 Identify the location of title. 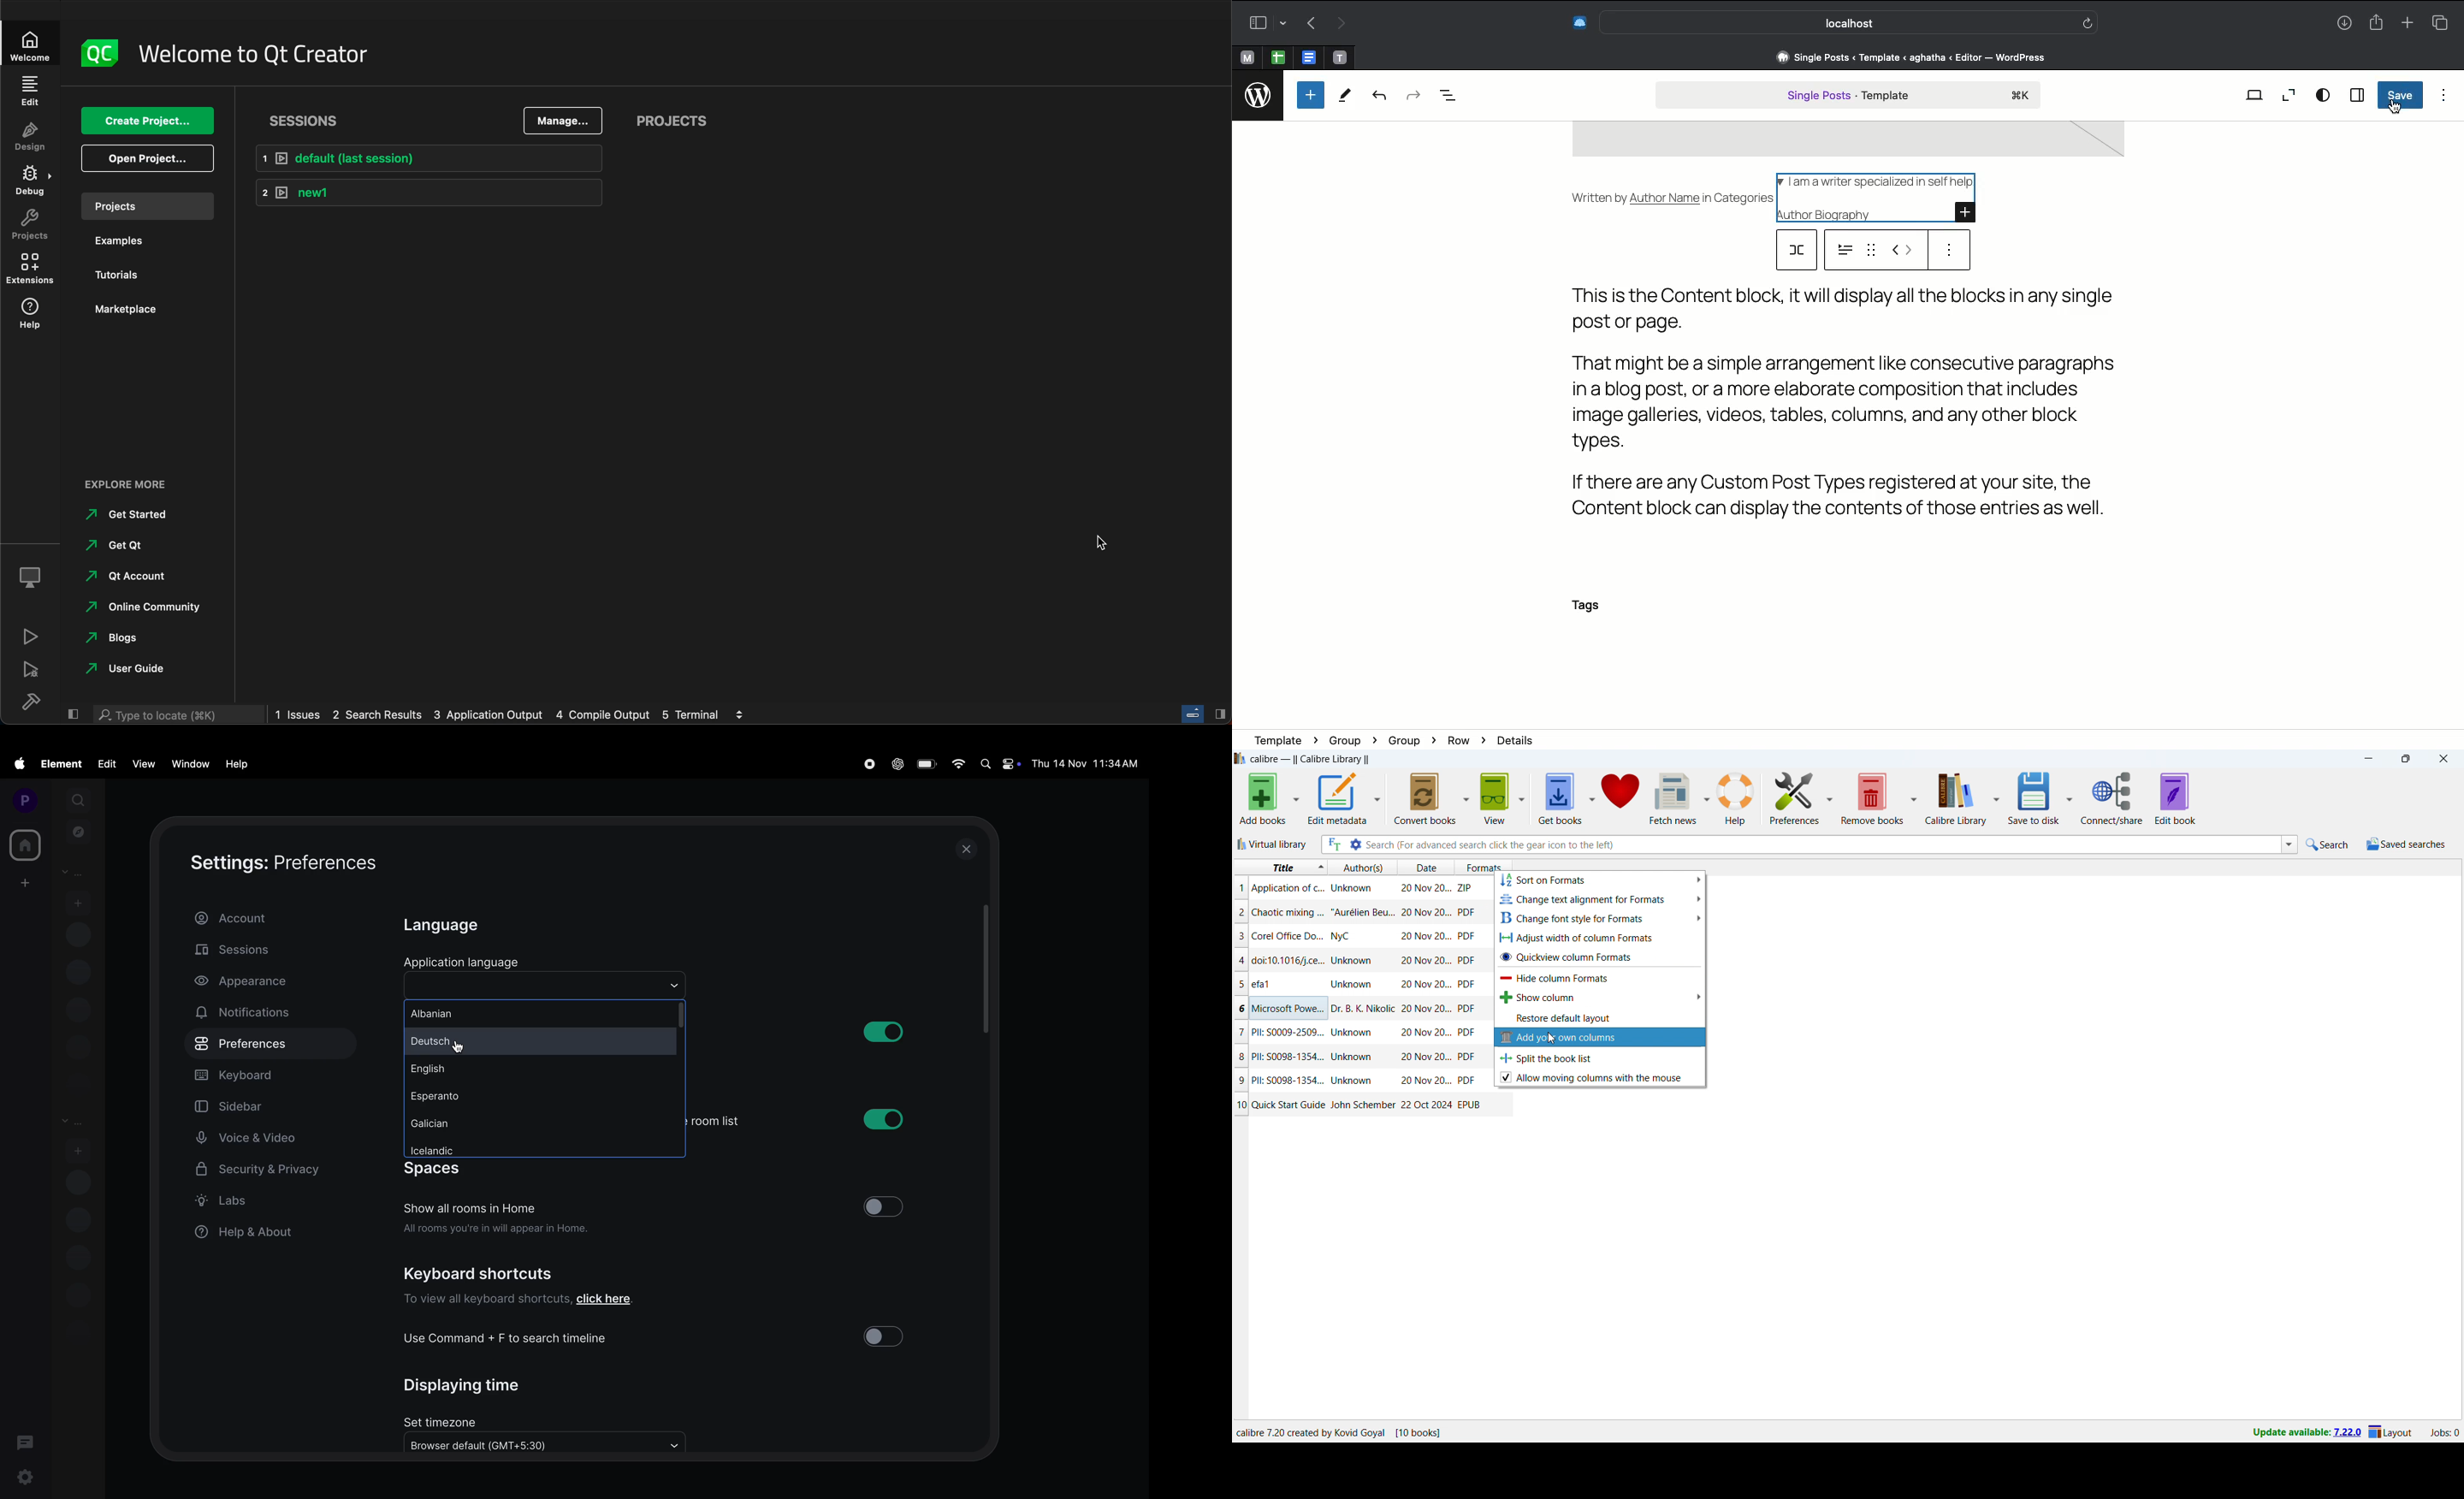
(1286, 1056).